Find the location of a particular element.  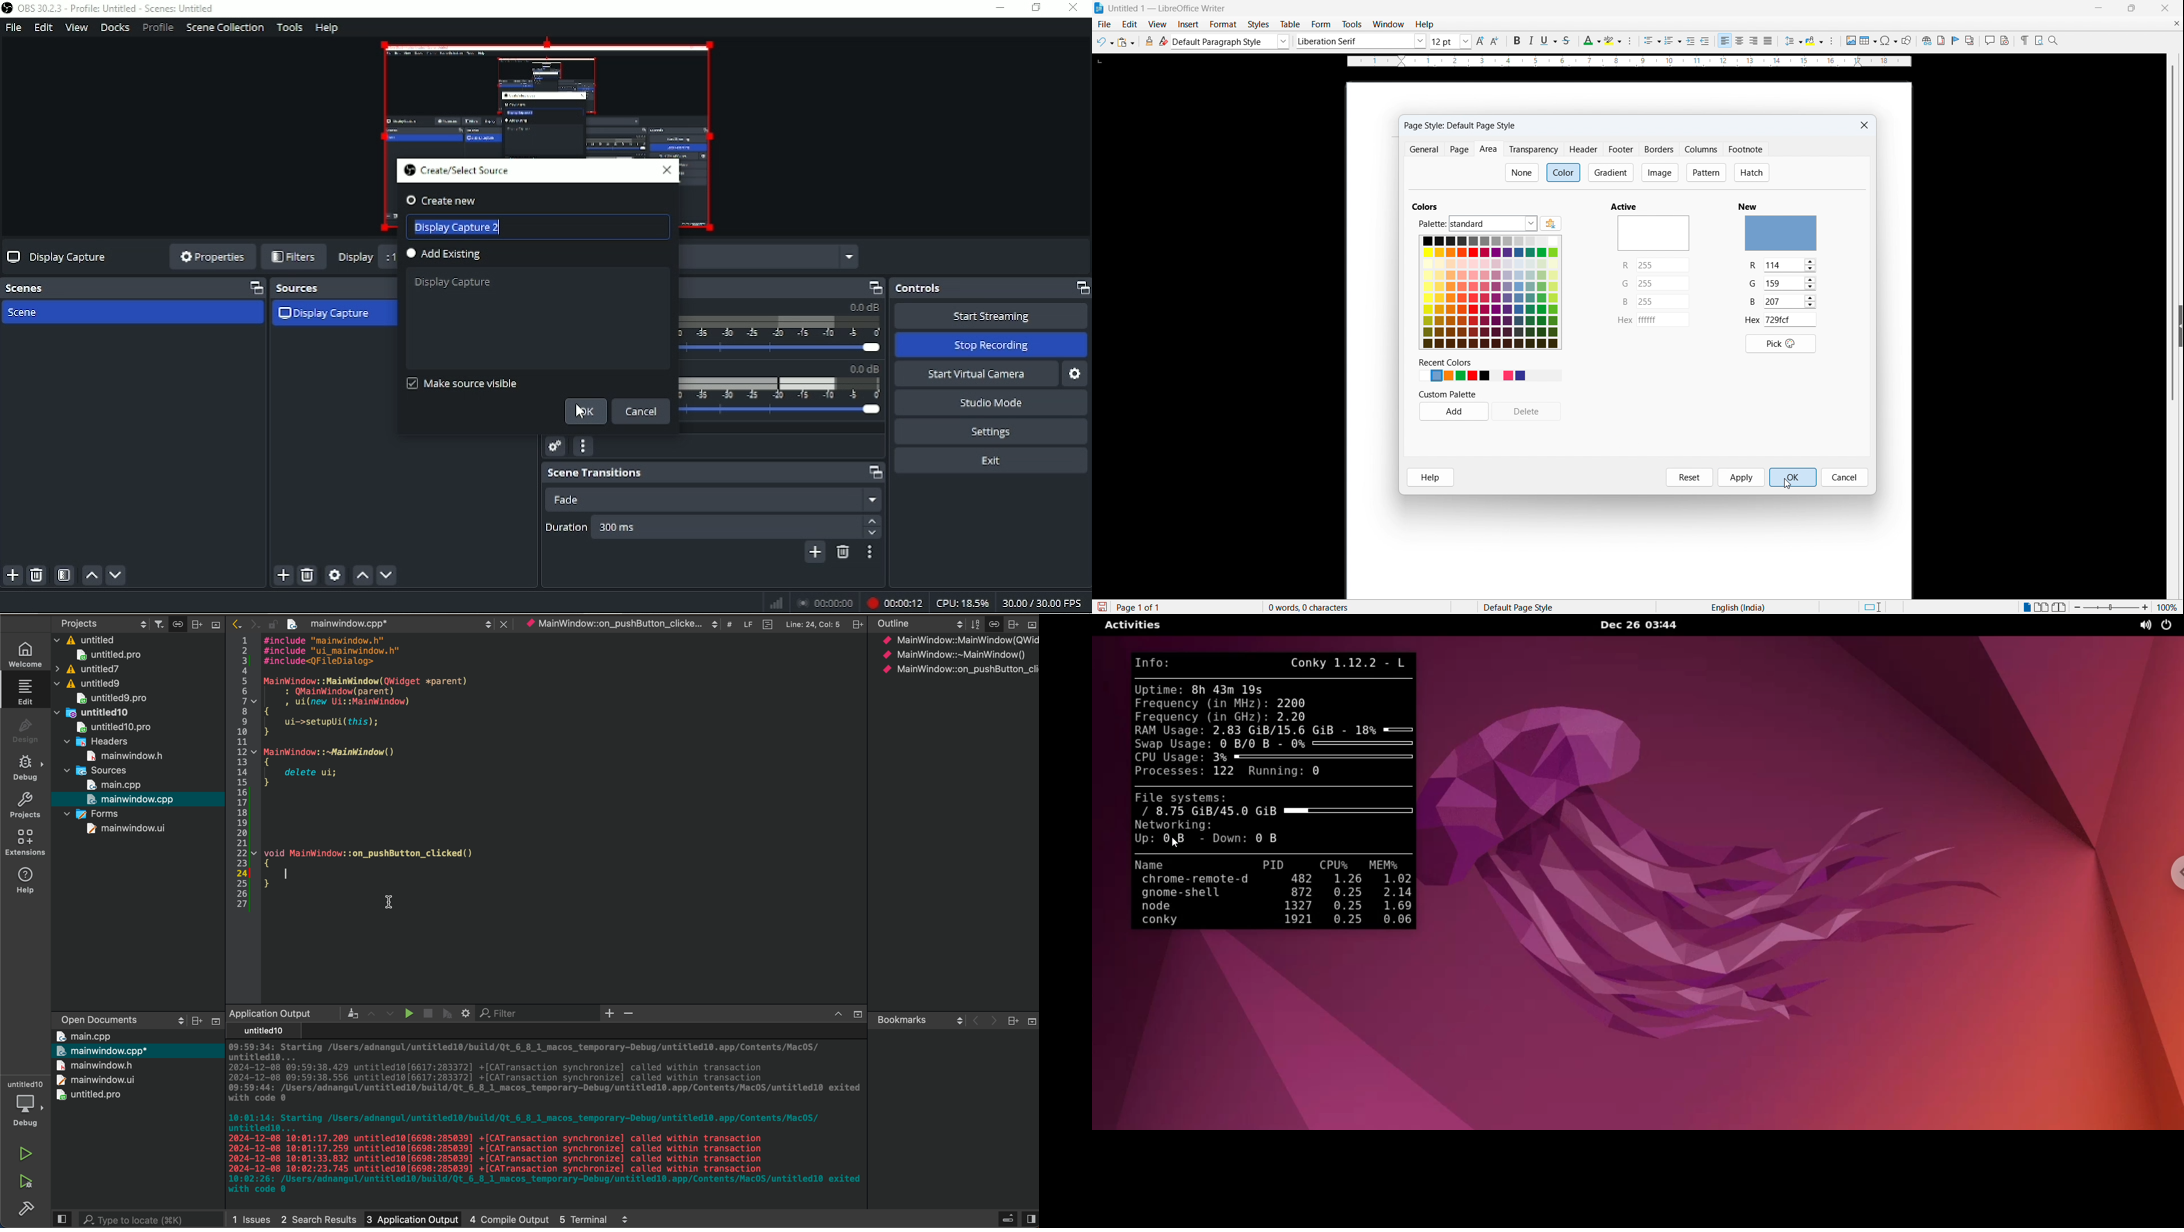

design is located at coordinates (24, 730).